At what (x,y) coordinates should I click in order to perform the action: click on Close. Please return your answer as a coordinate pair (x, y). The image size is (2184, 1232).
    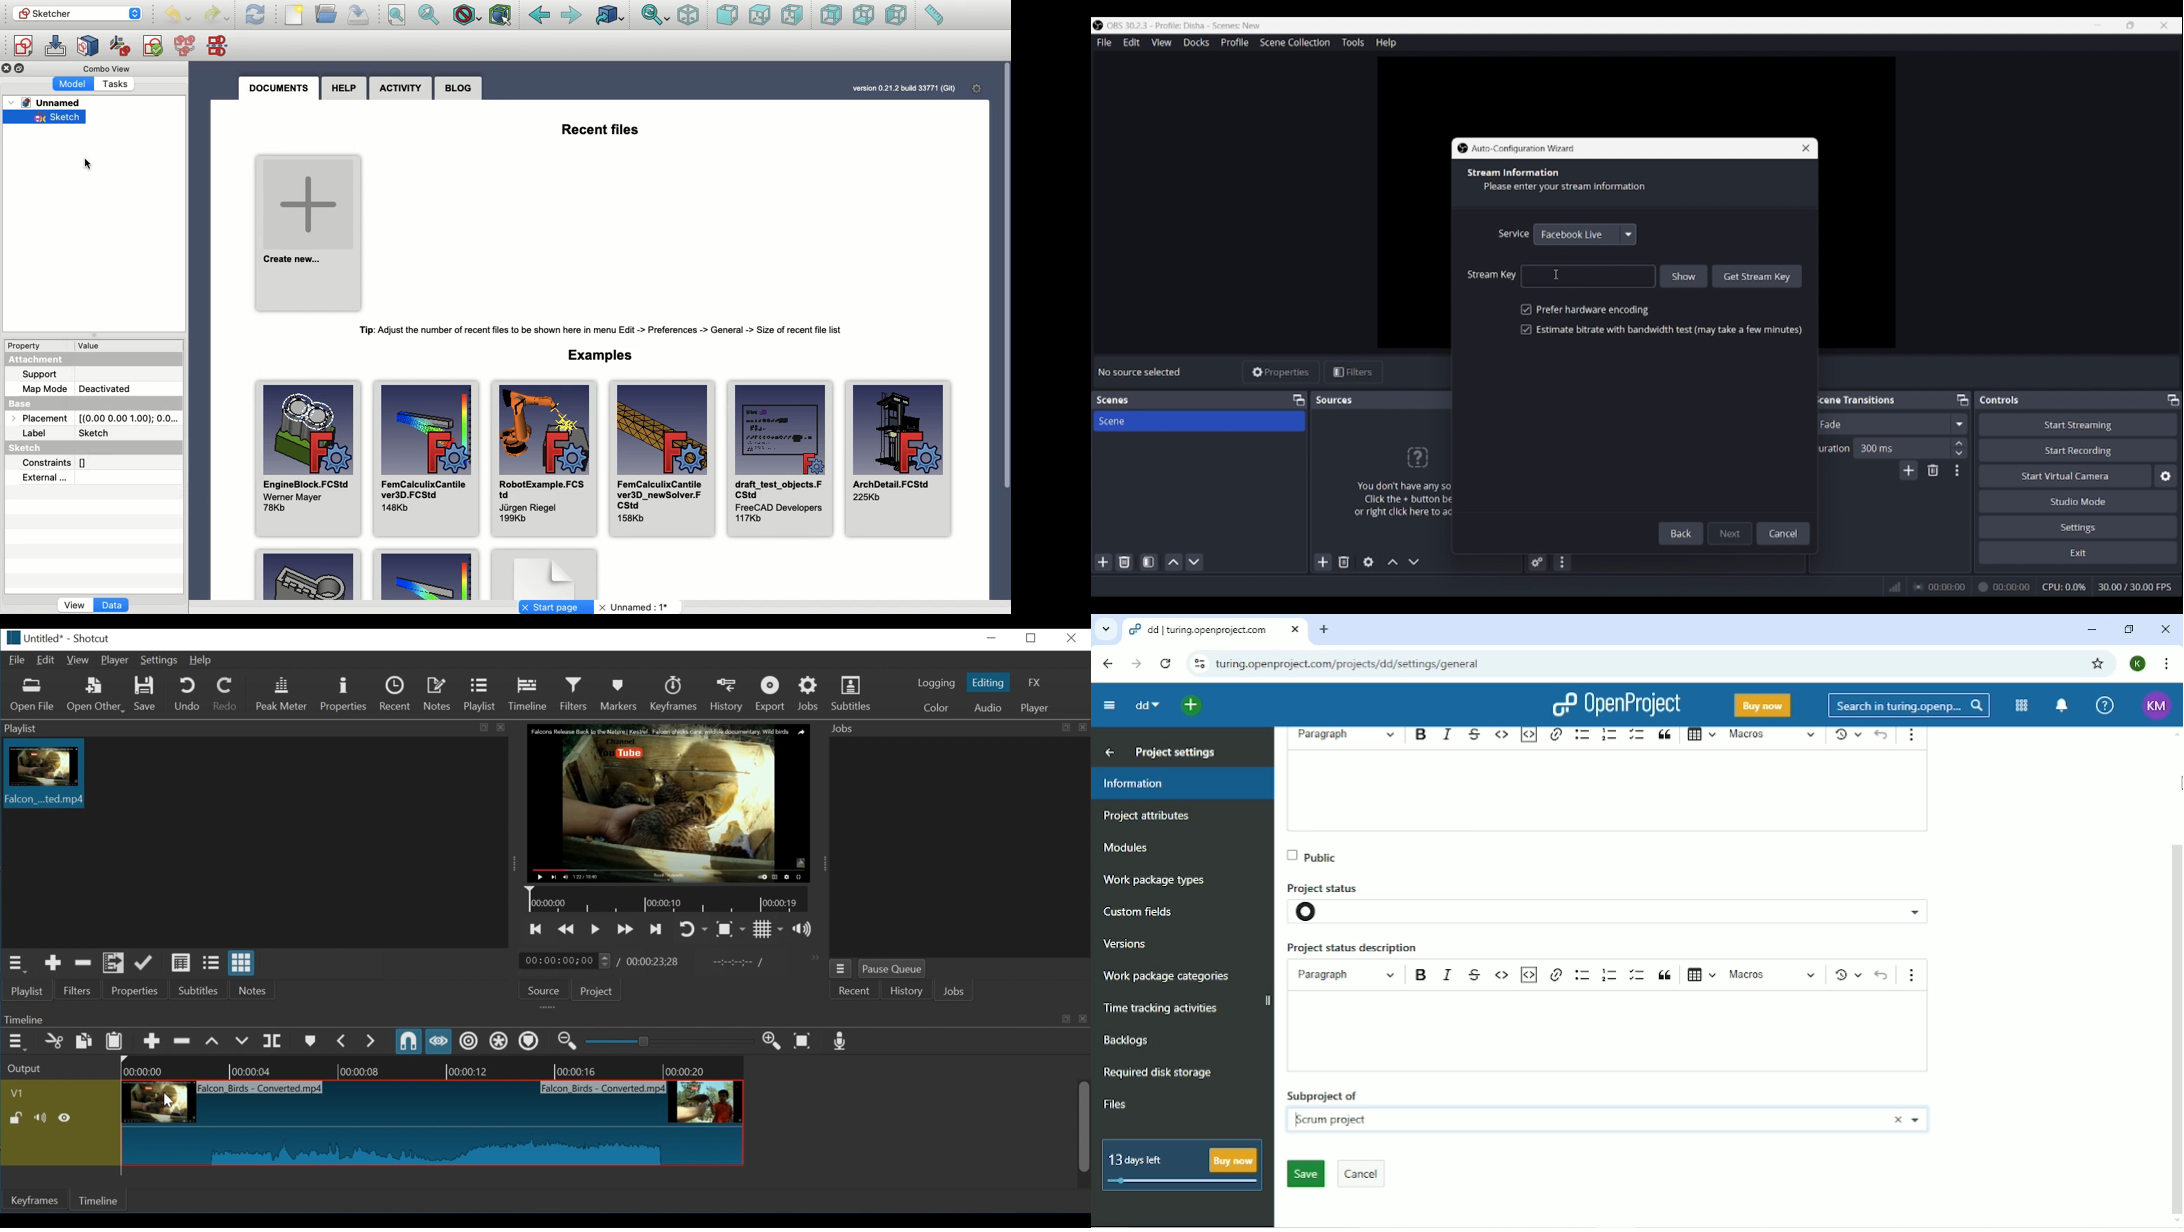
    Looking at the image, I should click on (1899, 1119).